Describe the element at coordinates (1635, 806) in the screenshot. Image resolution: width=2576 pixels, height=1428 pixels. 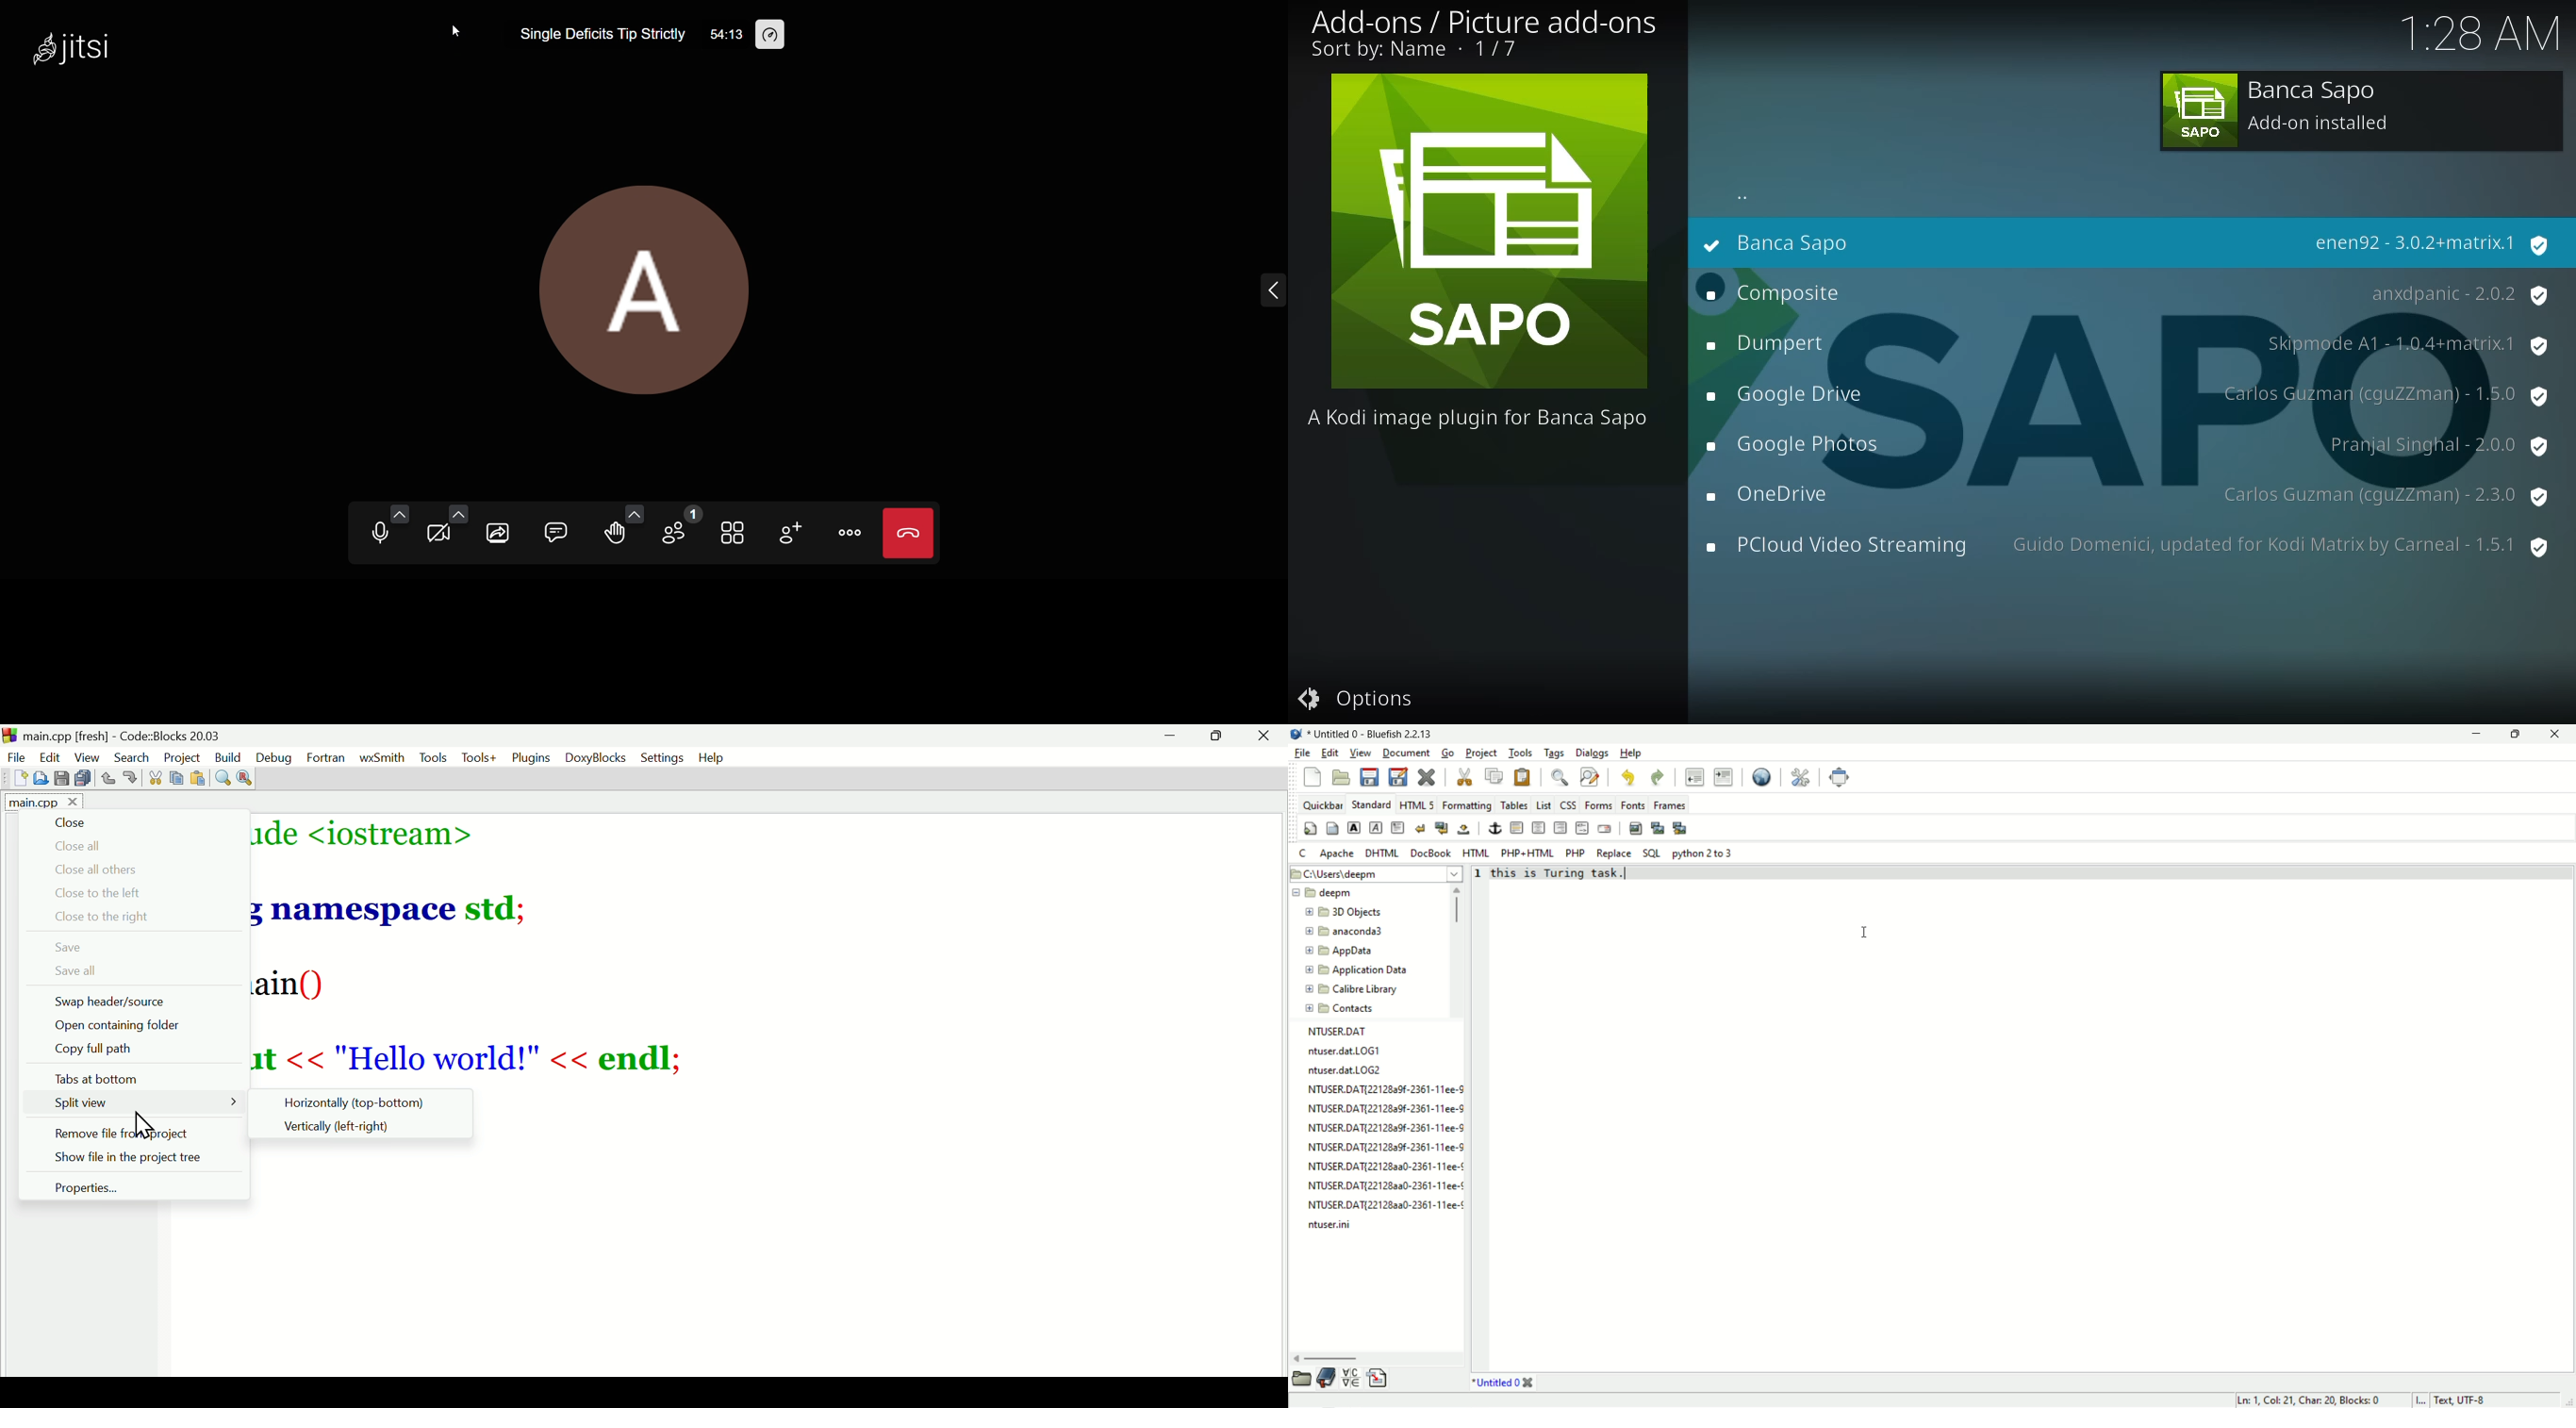
I see `Fonts` at that location.